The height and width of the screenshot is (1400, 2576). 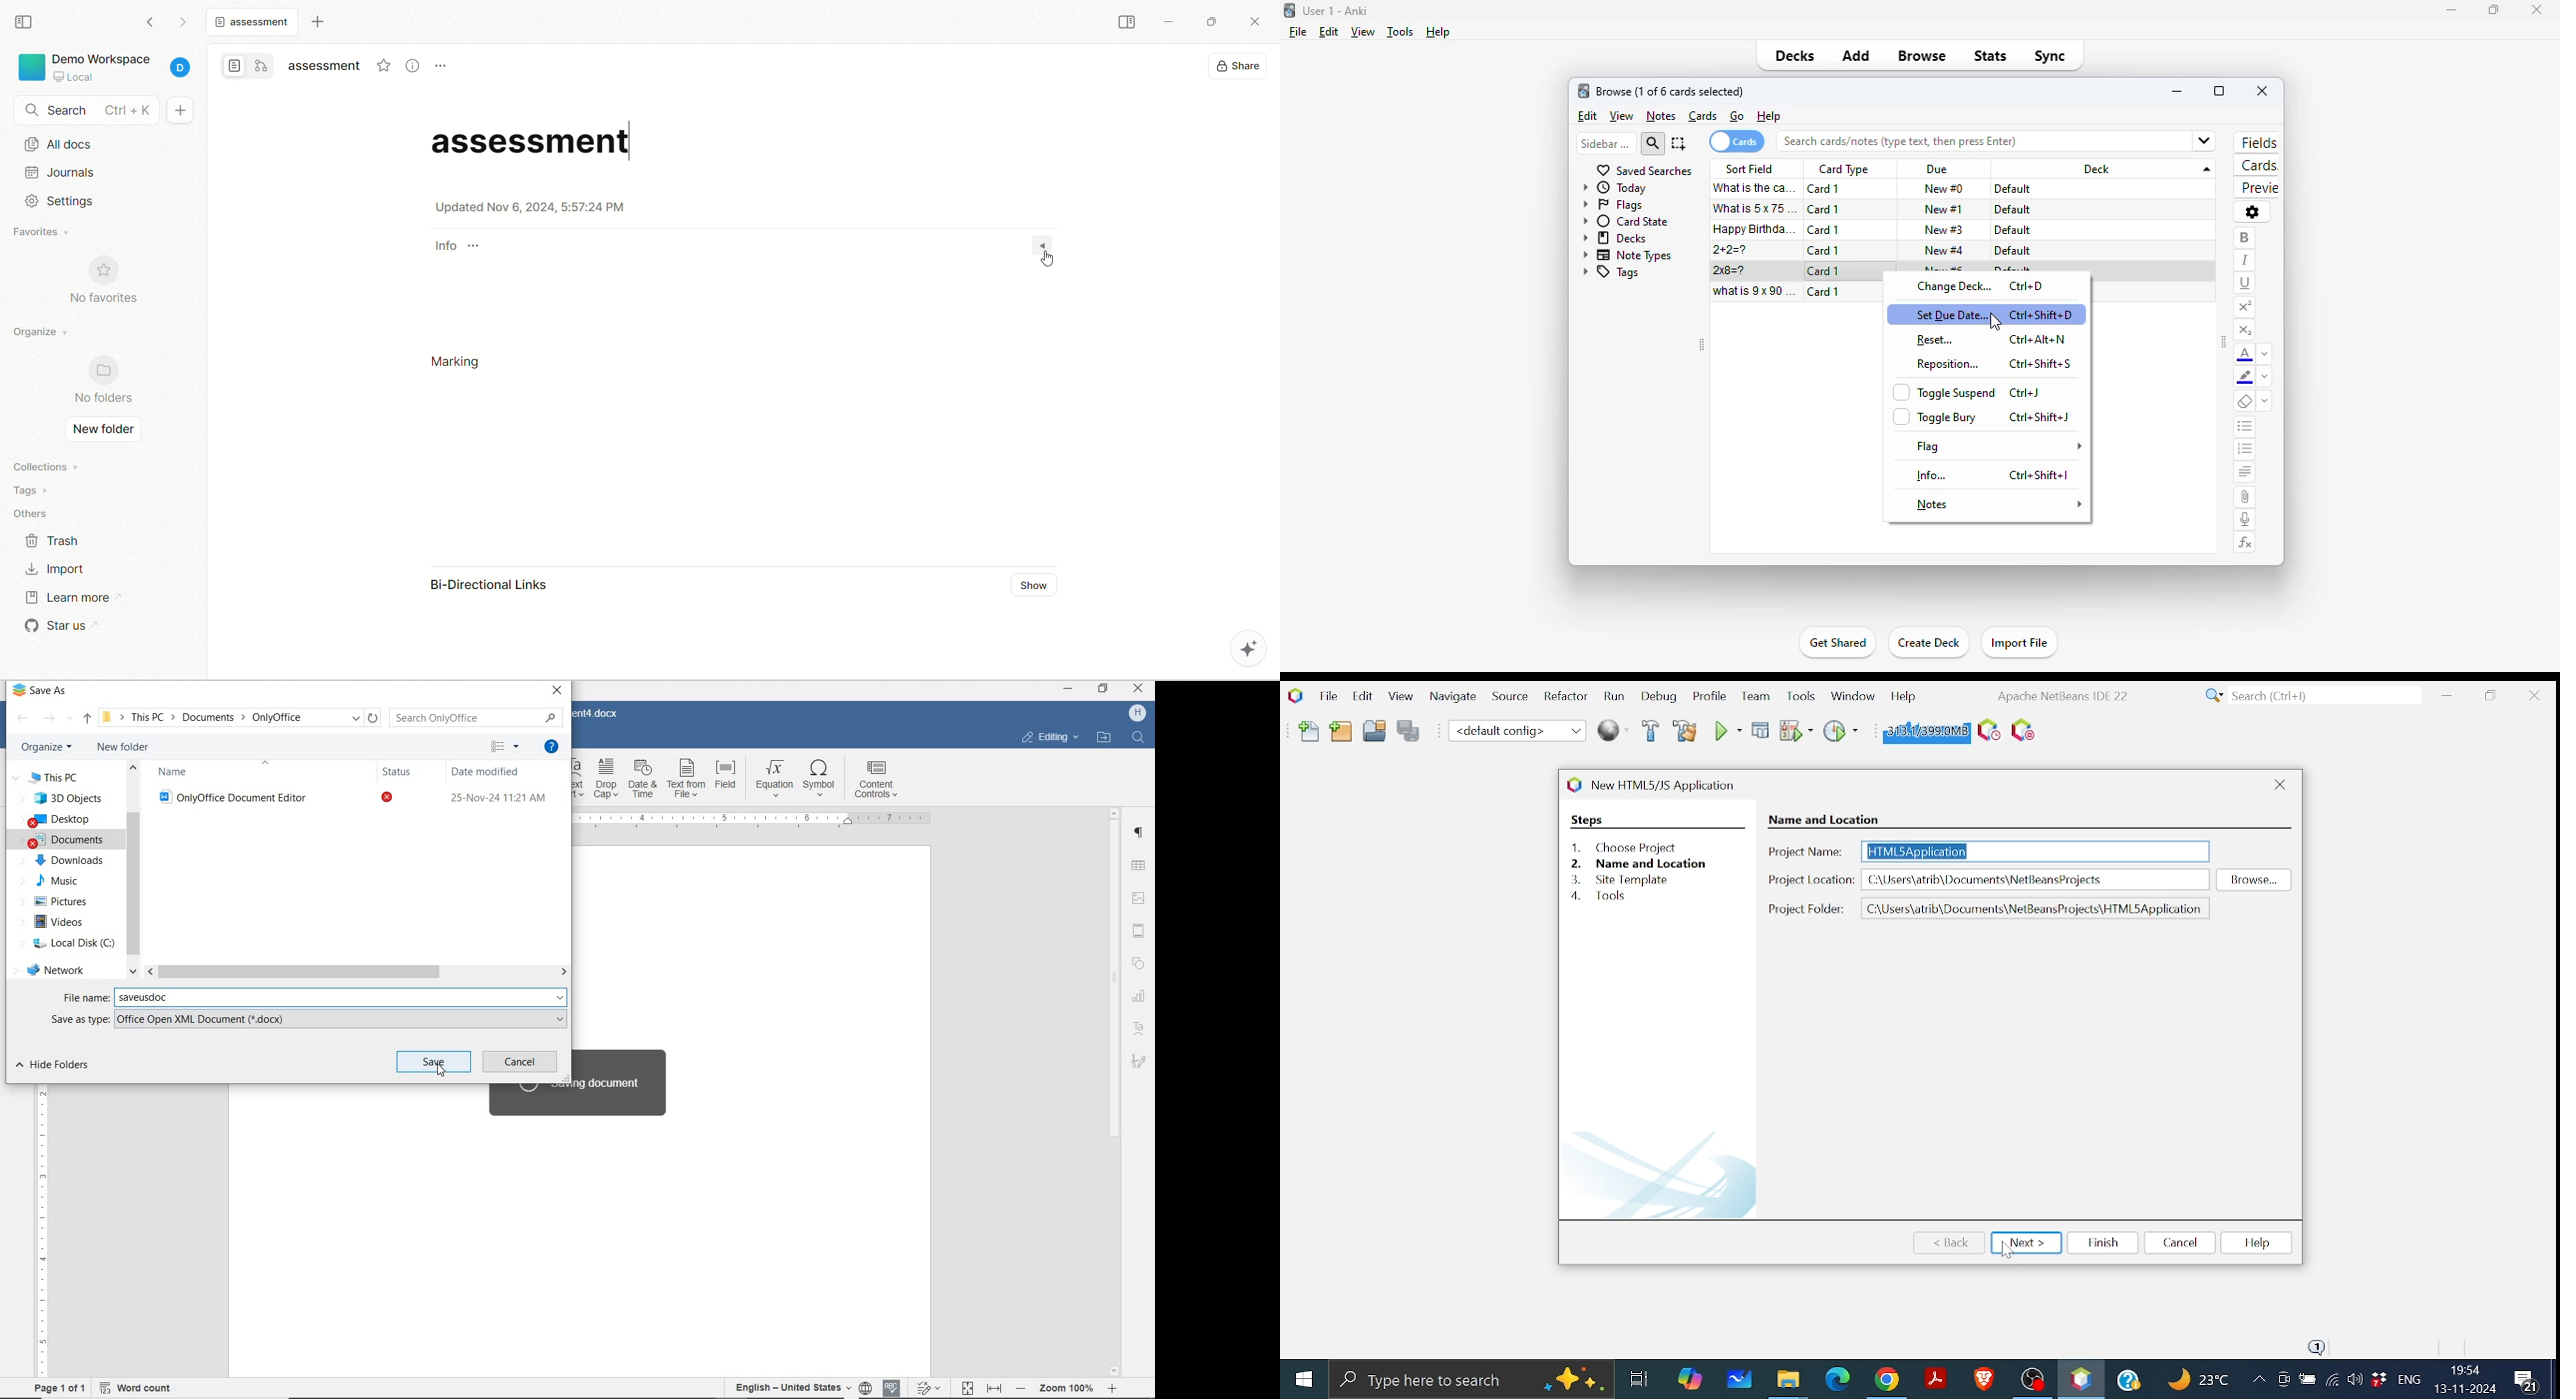 What do you see at coordinates (317, 23) in the screenshot?
I see `new tab` at bounding box center [317, 23].